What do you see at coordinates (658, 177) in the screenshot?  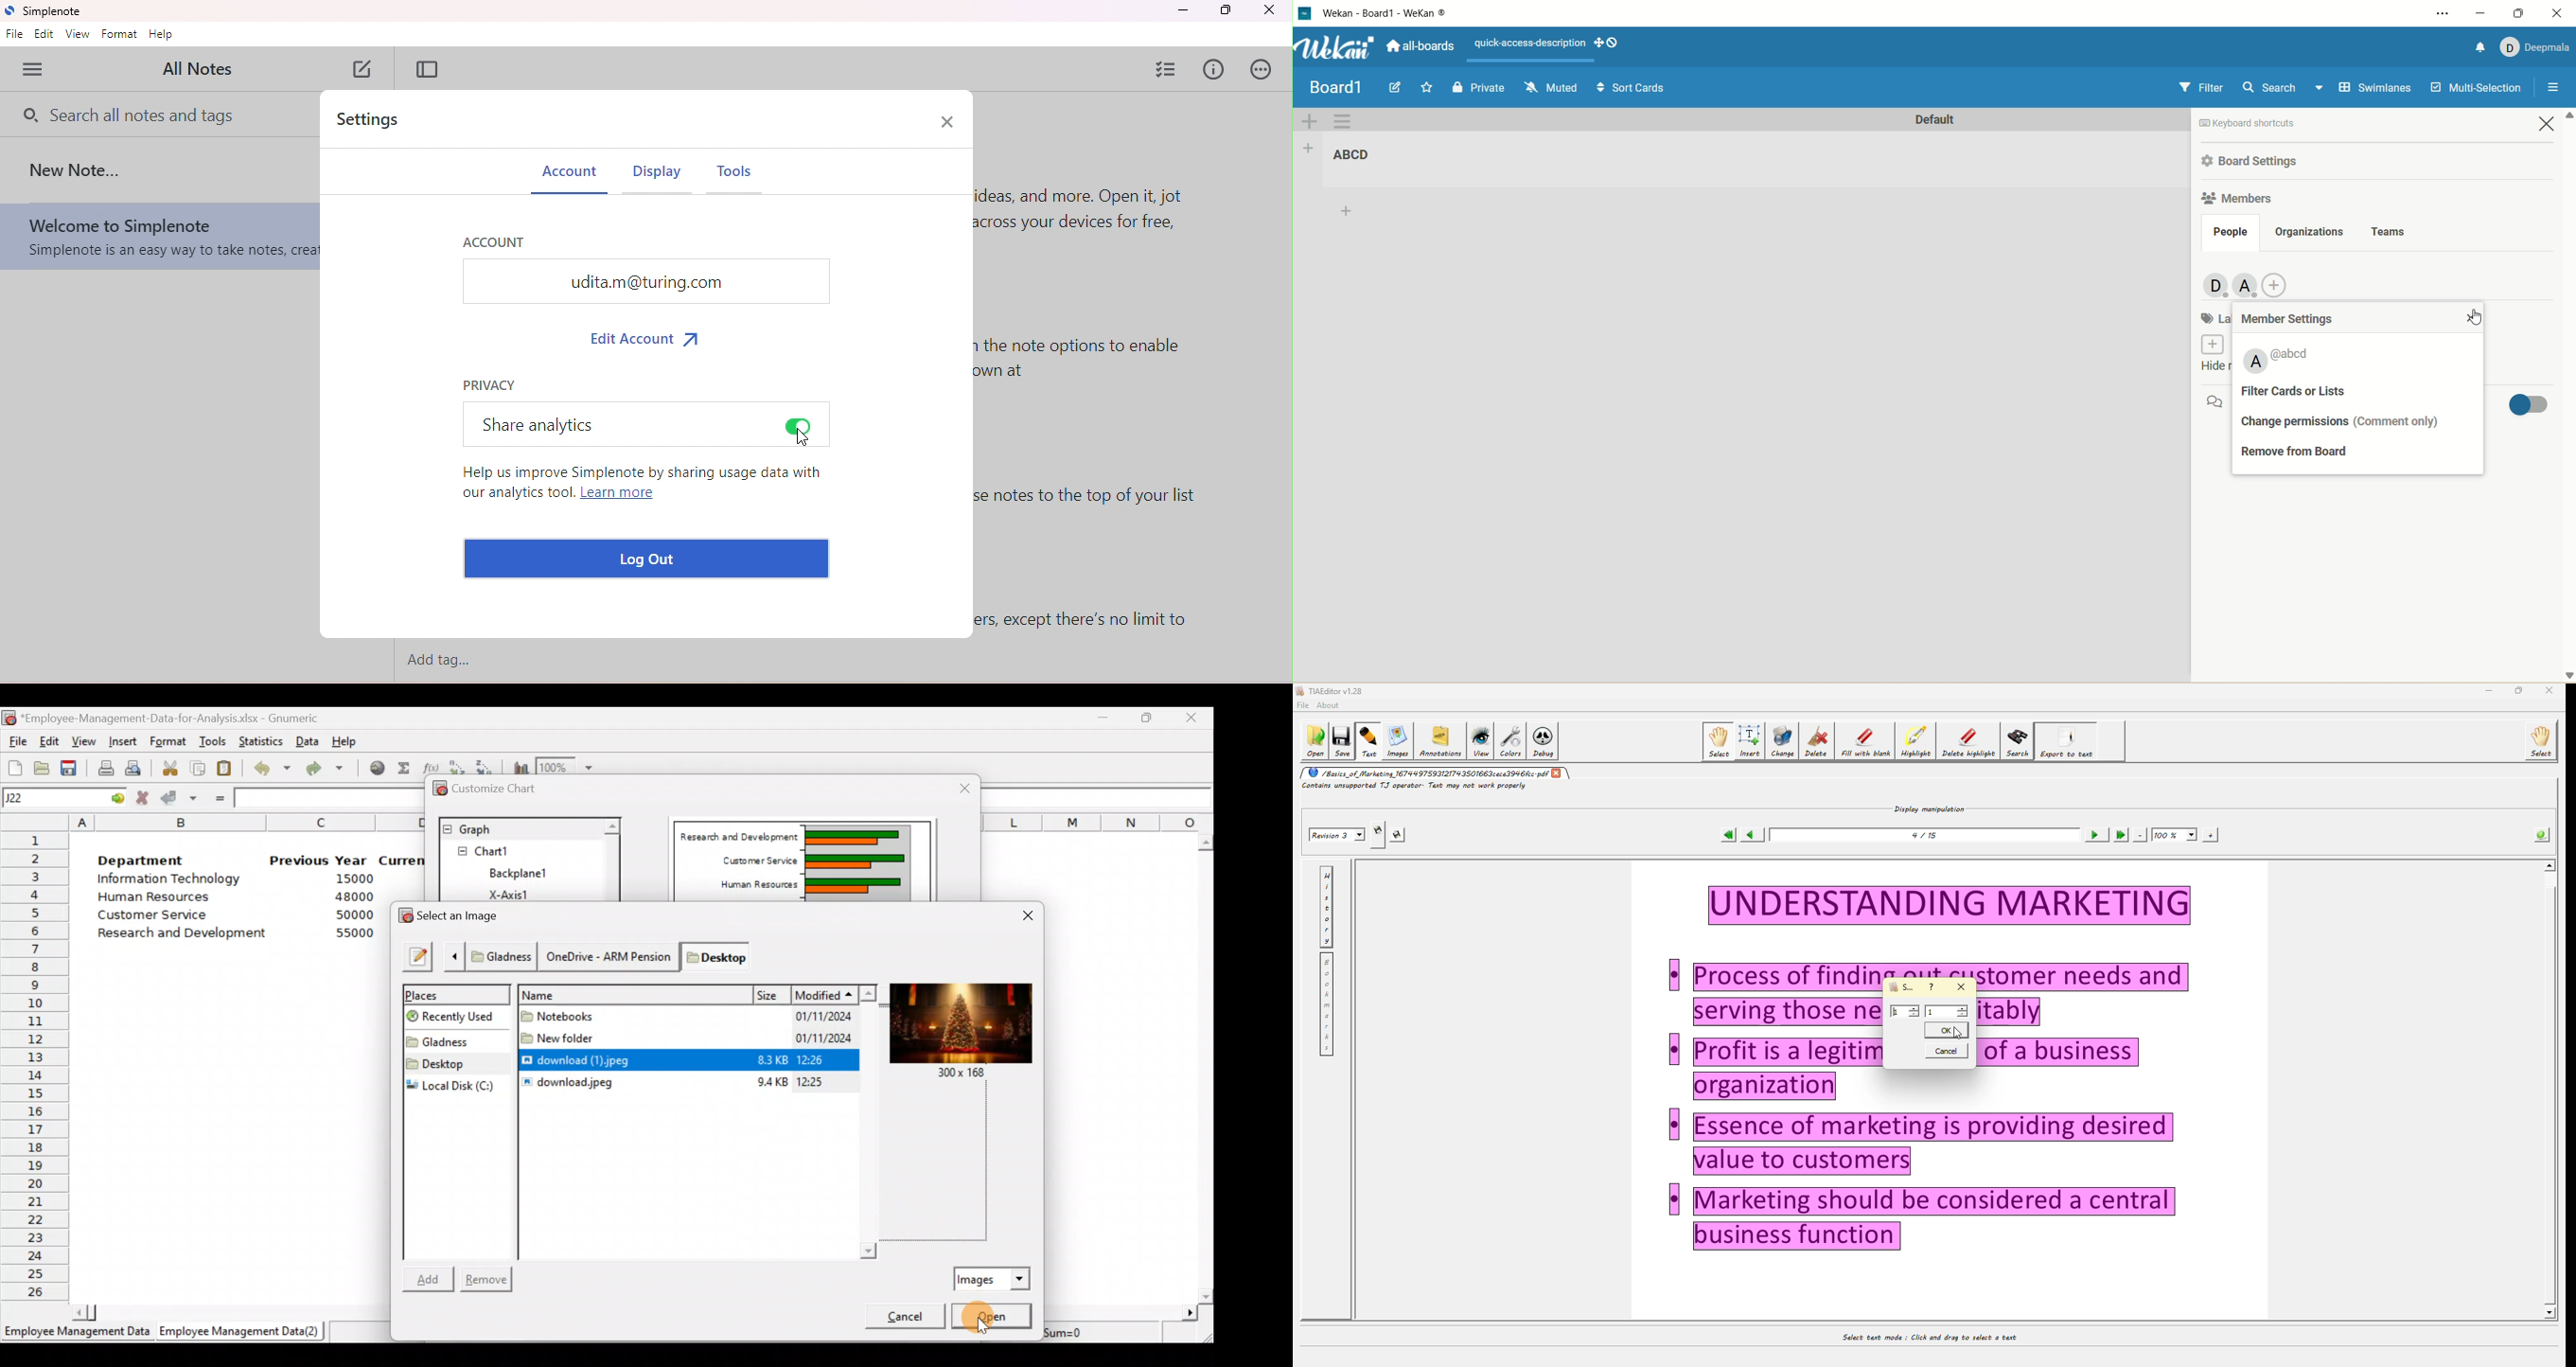 I see `display` at bounding box center [658, 177].